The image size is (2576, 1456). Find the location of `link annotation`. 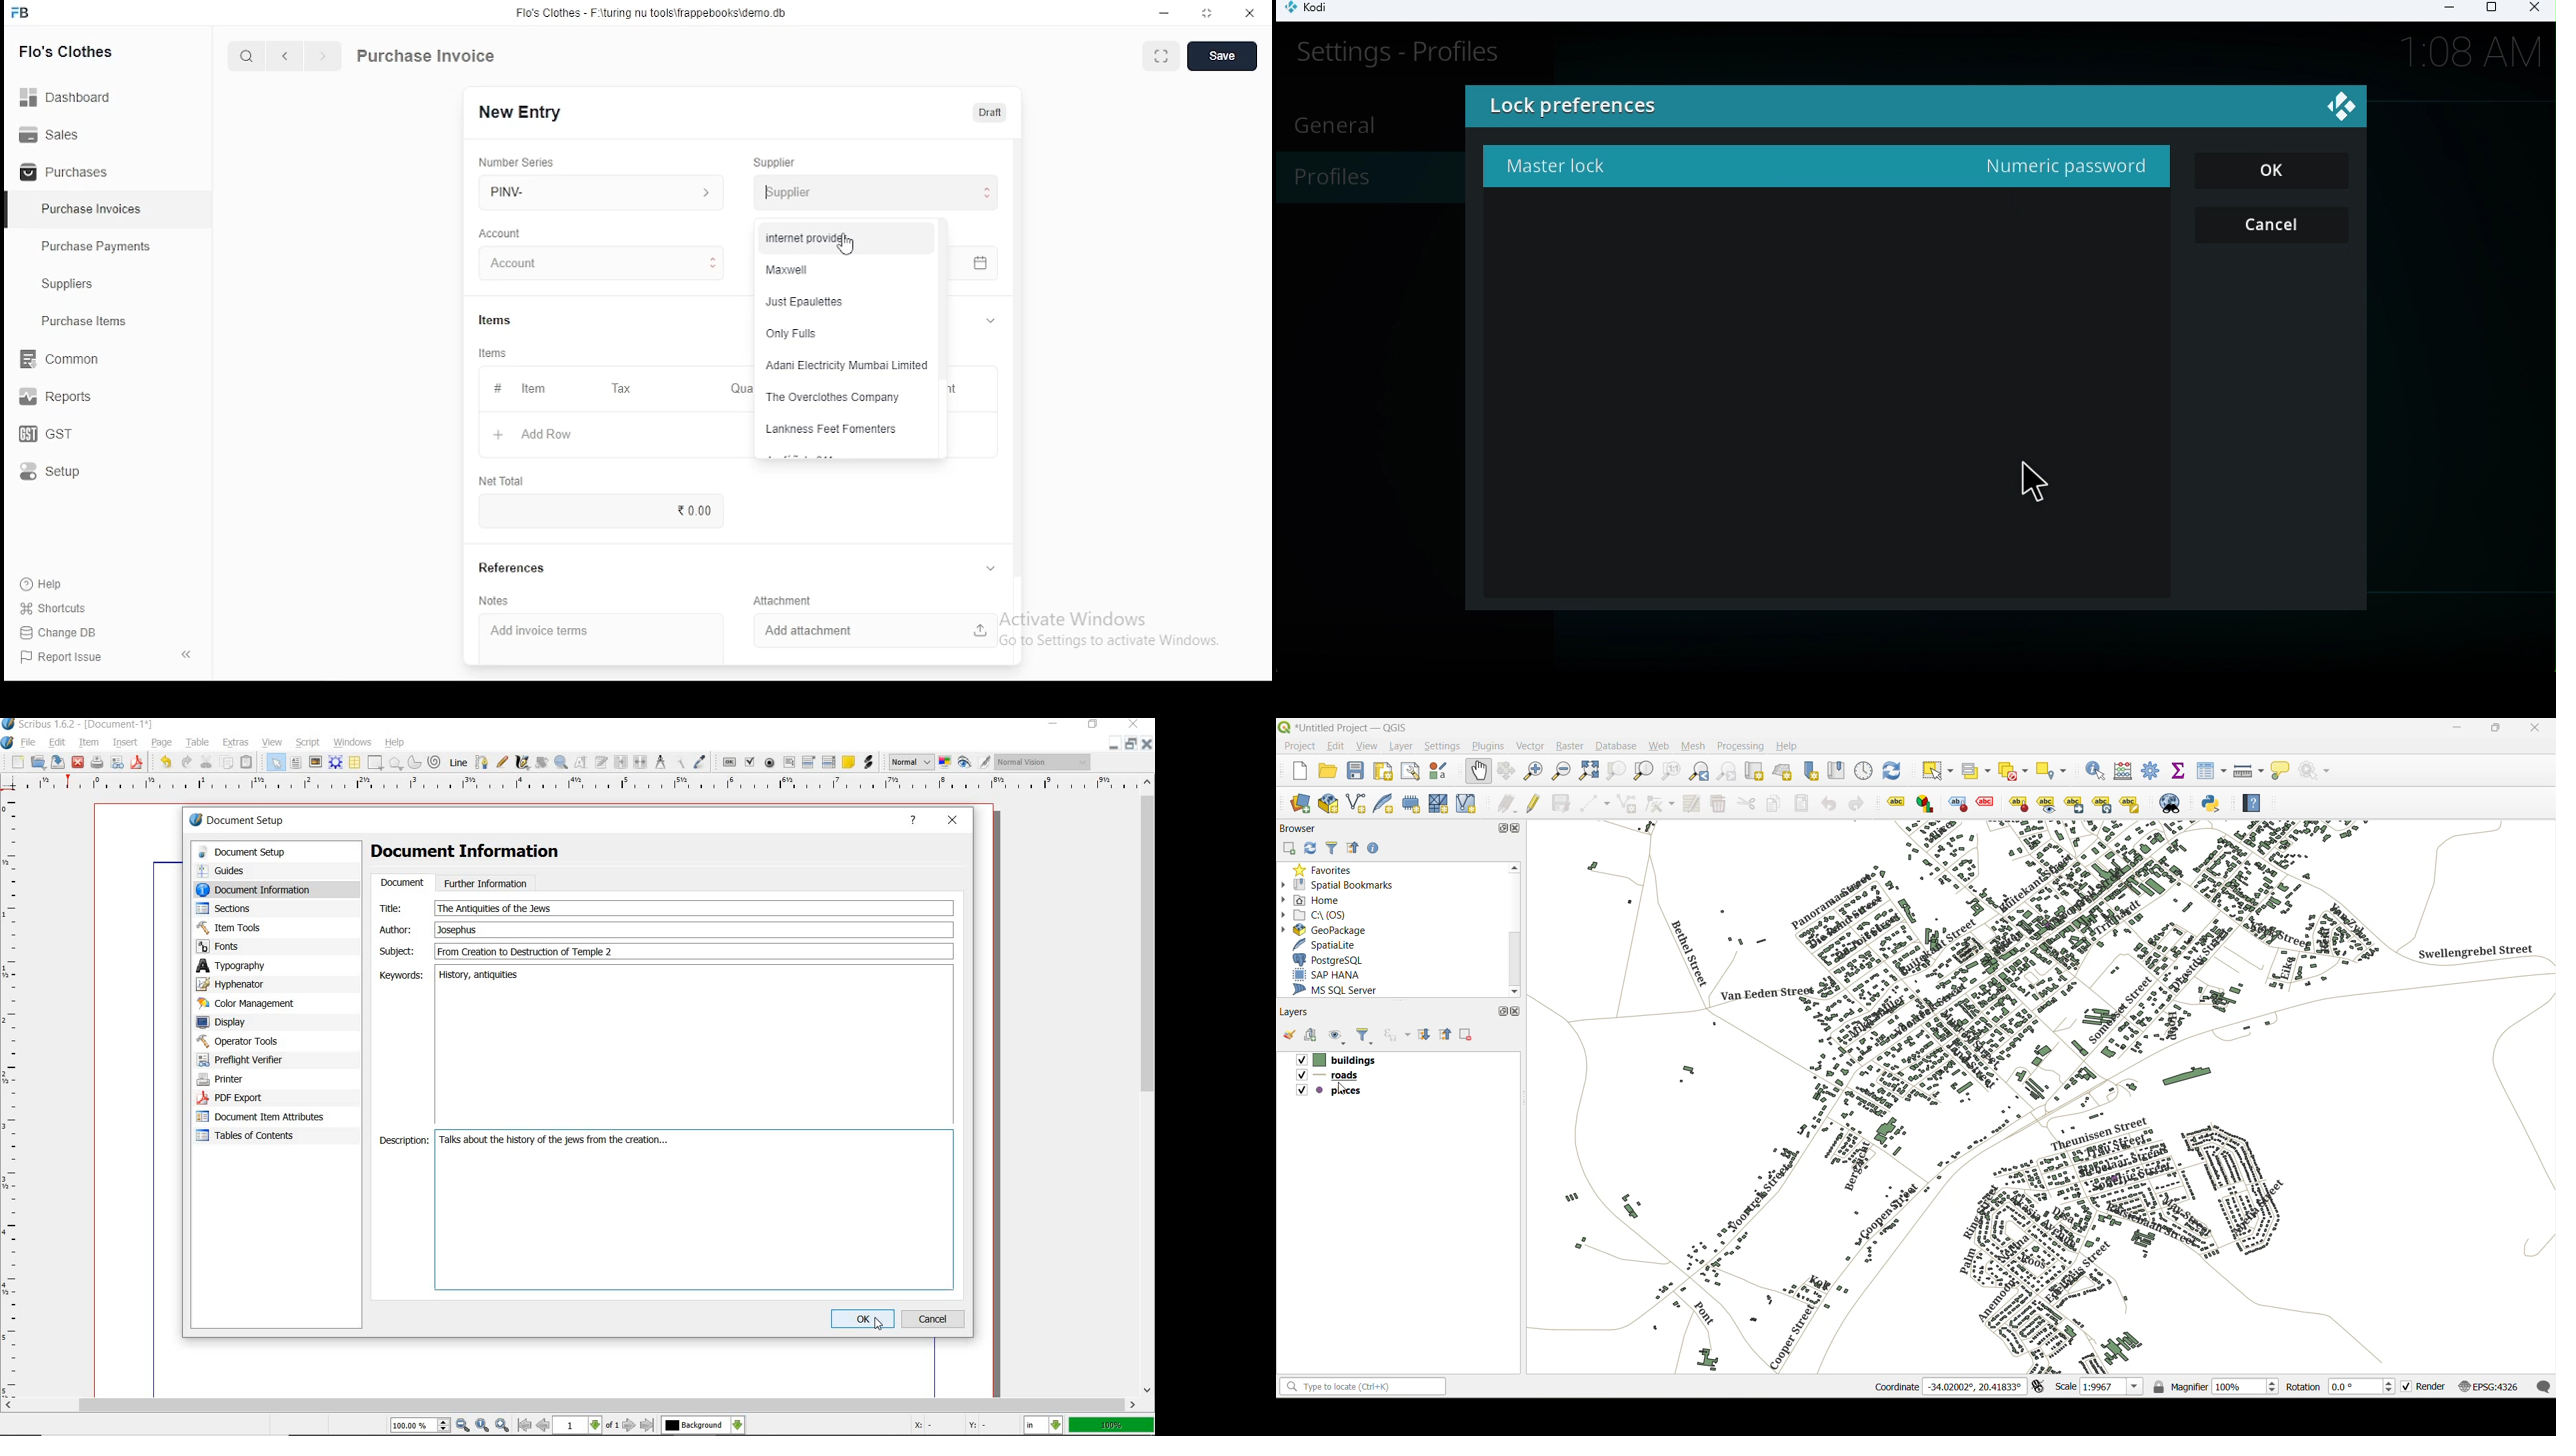

link annotation is located at coordinates (868, 763).